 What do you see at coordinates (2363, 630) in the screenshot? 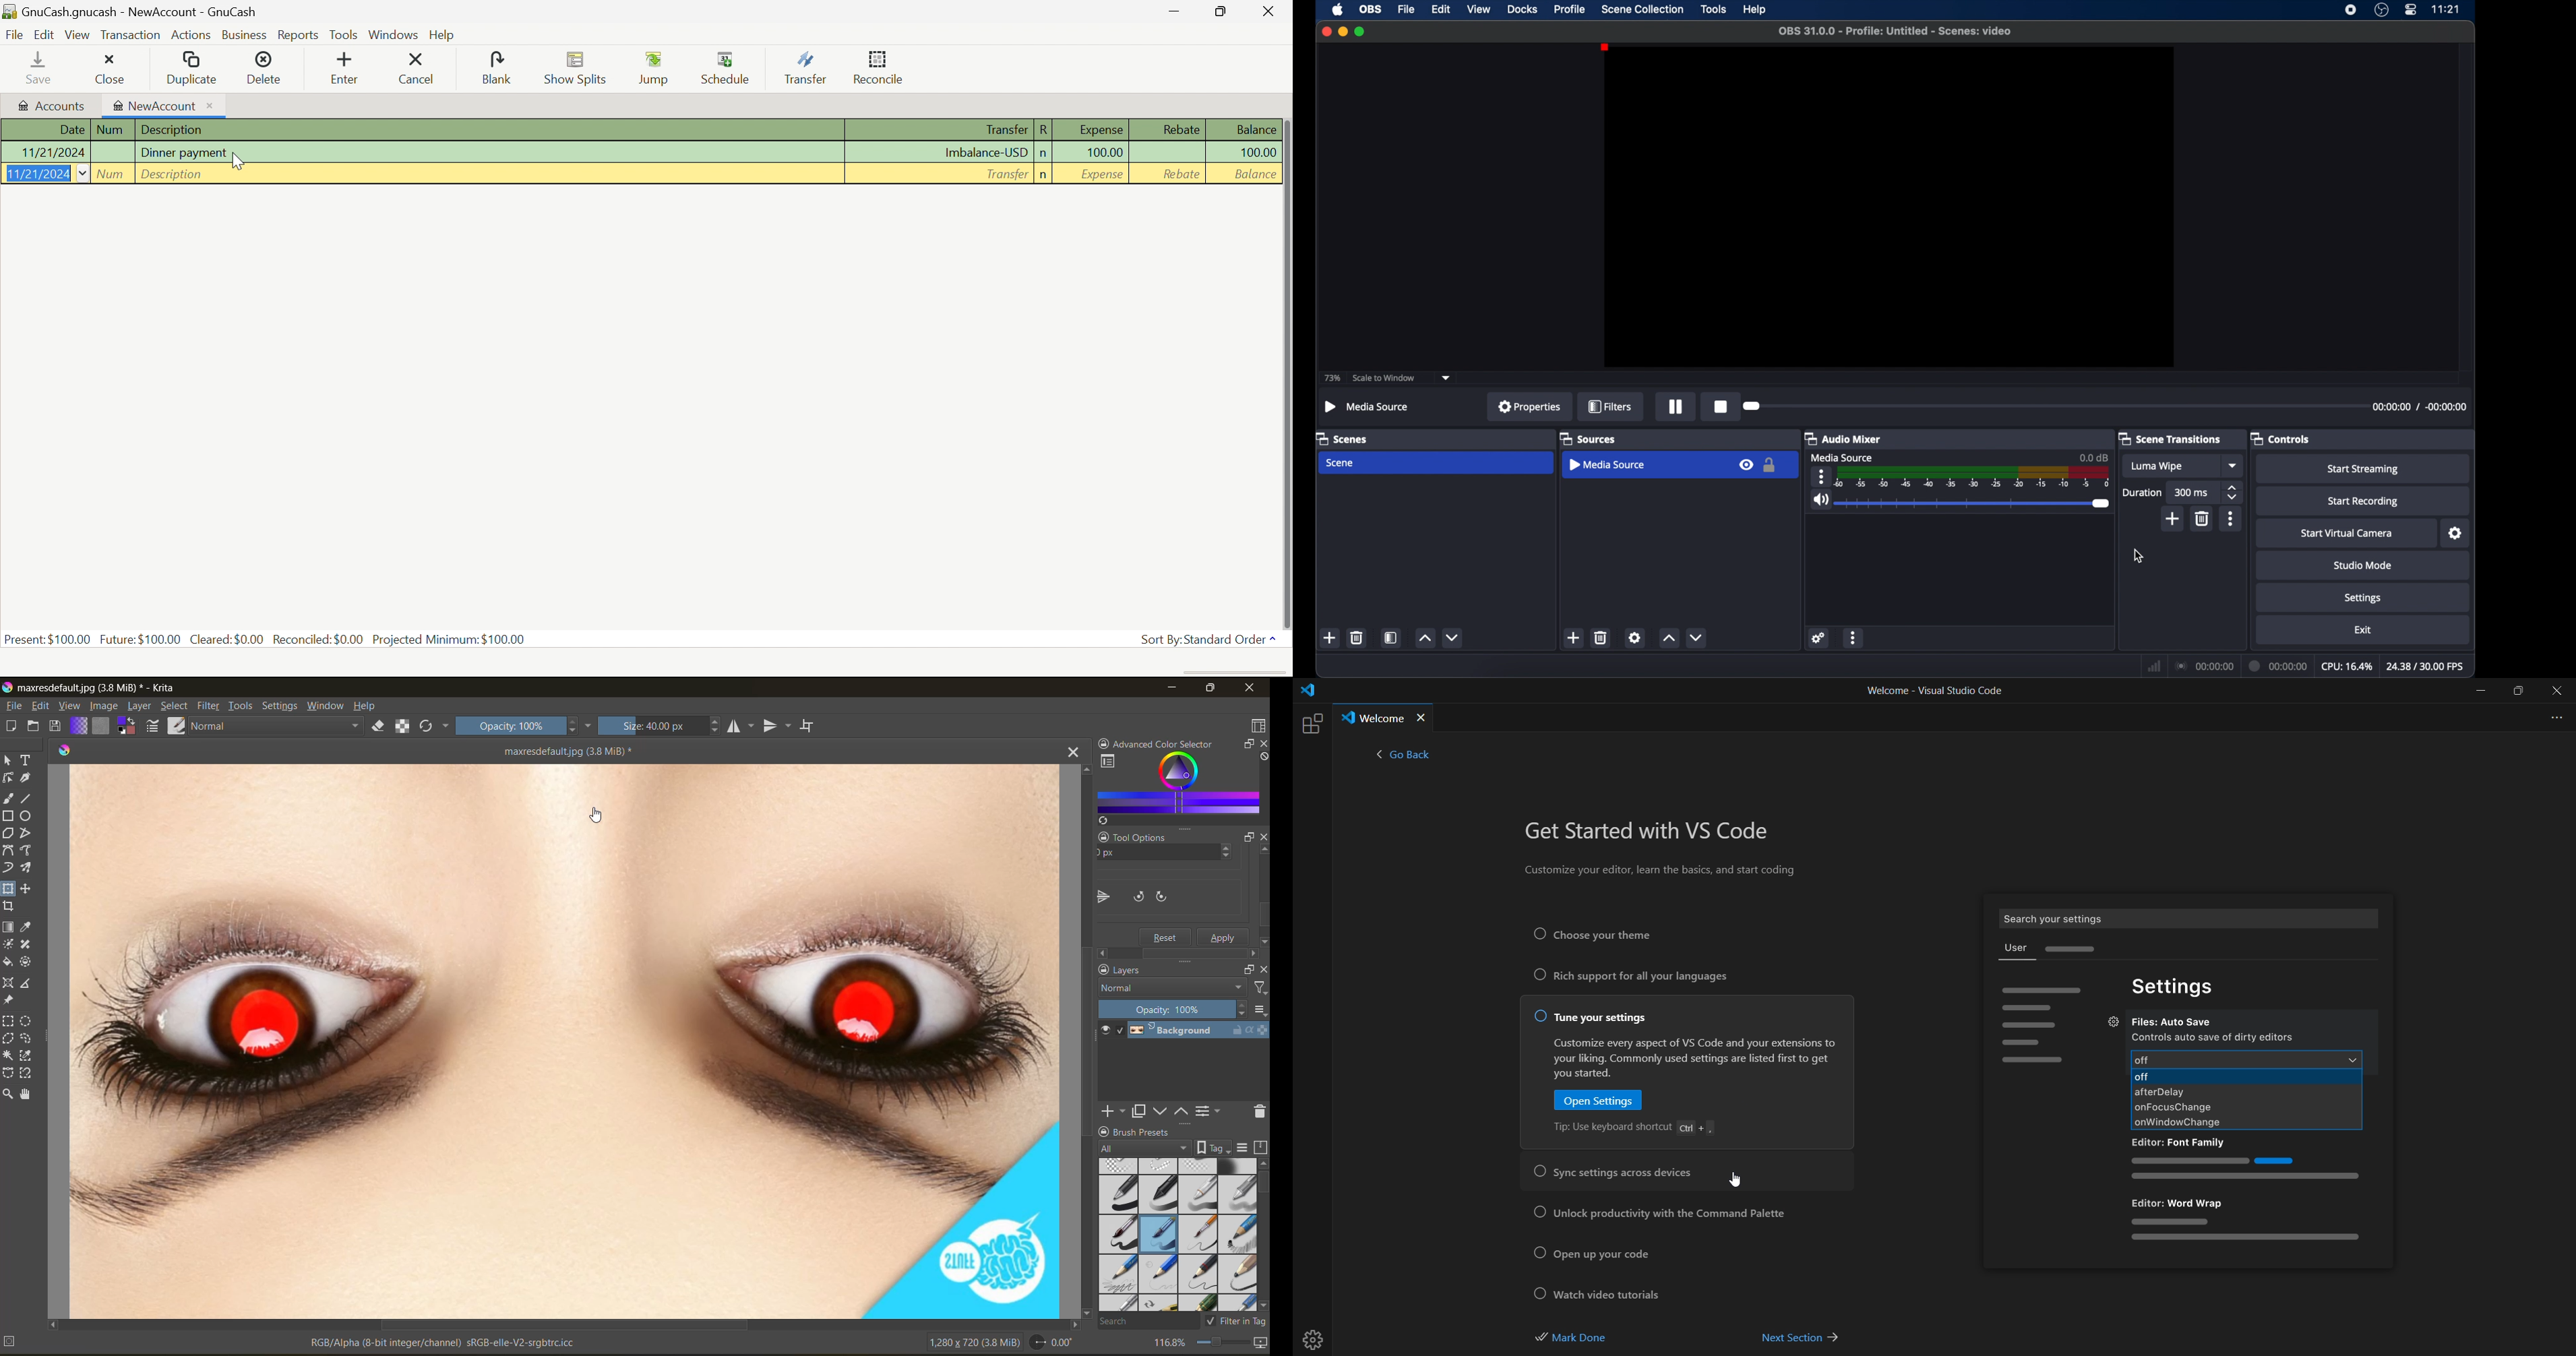
I see `exit` at bounding box center [2363, 630].